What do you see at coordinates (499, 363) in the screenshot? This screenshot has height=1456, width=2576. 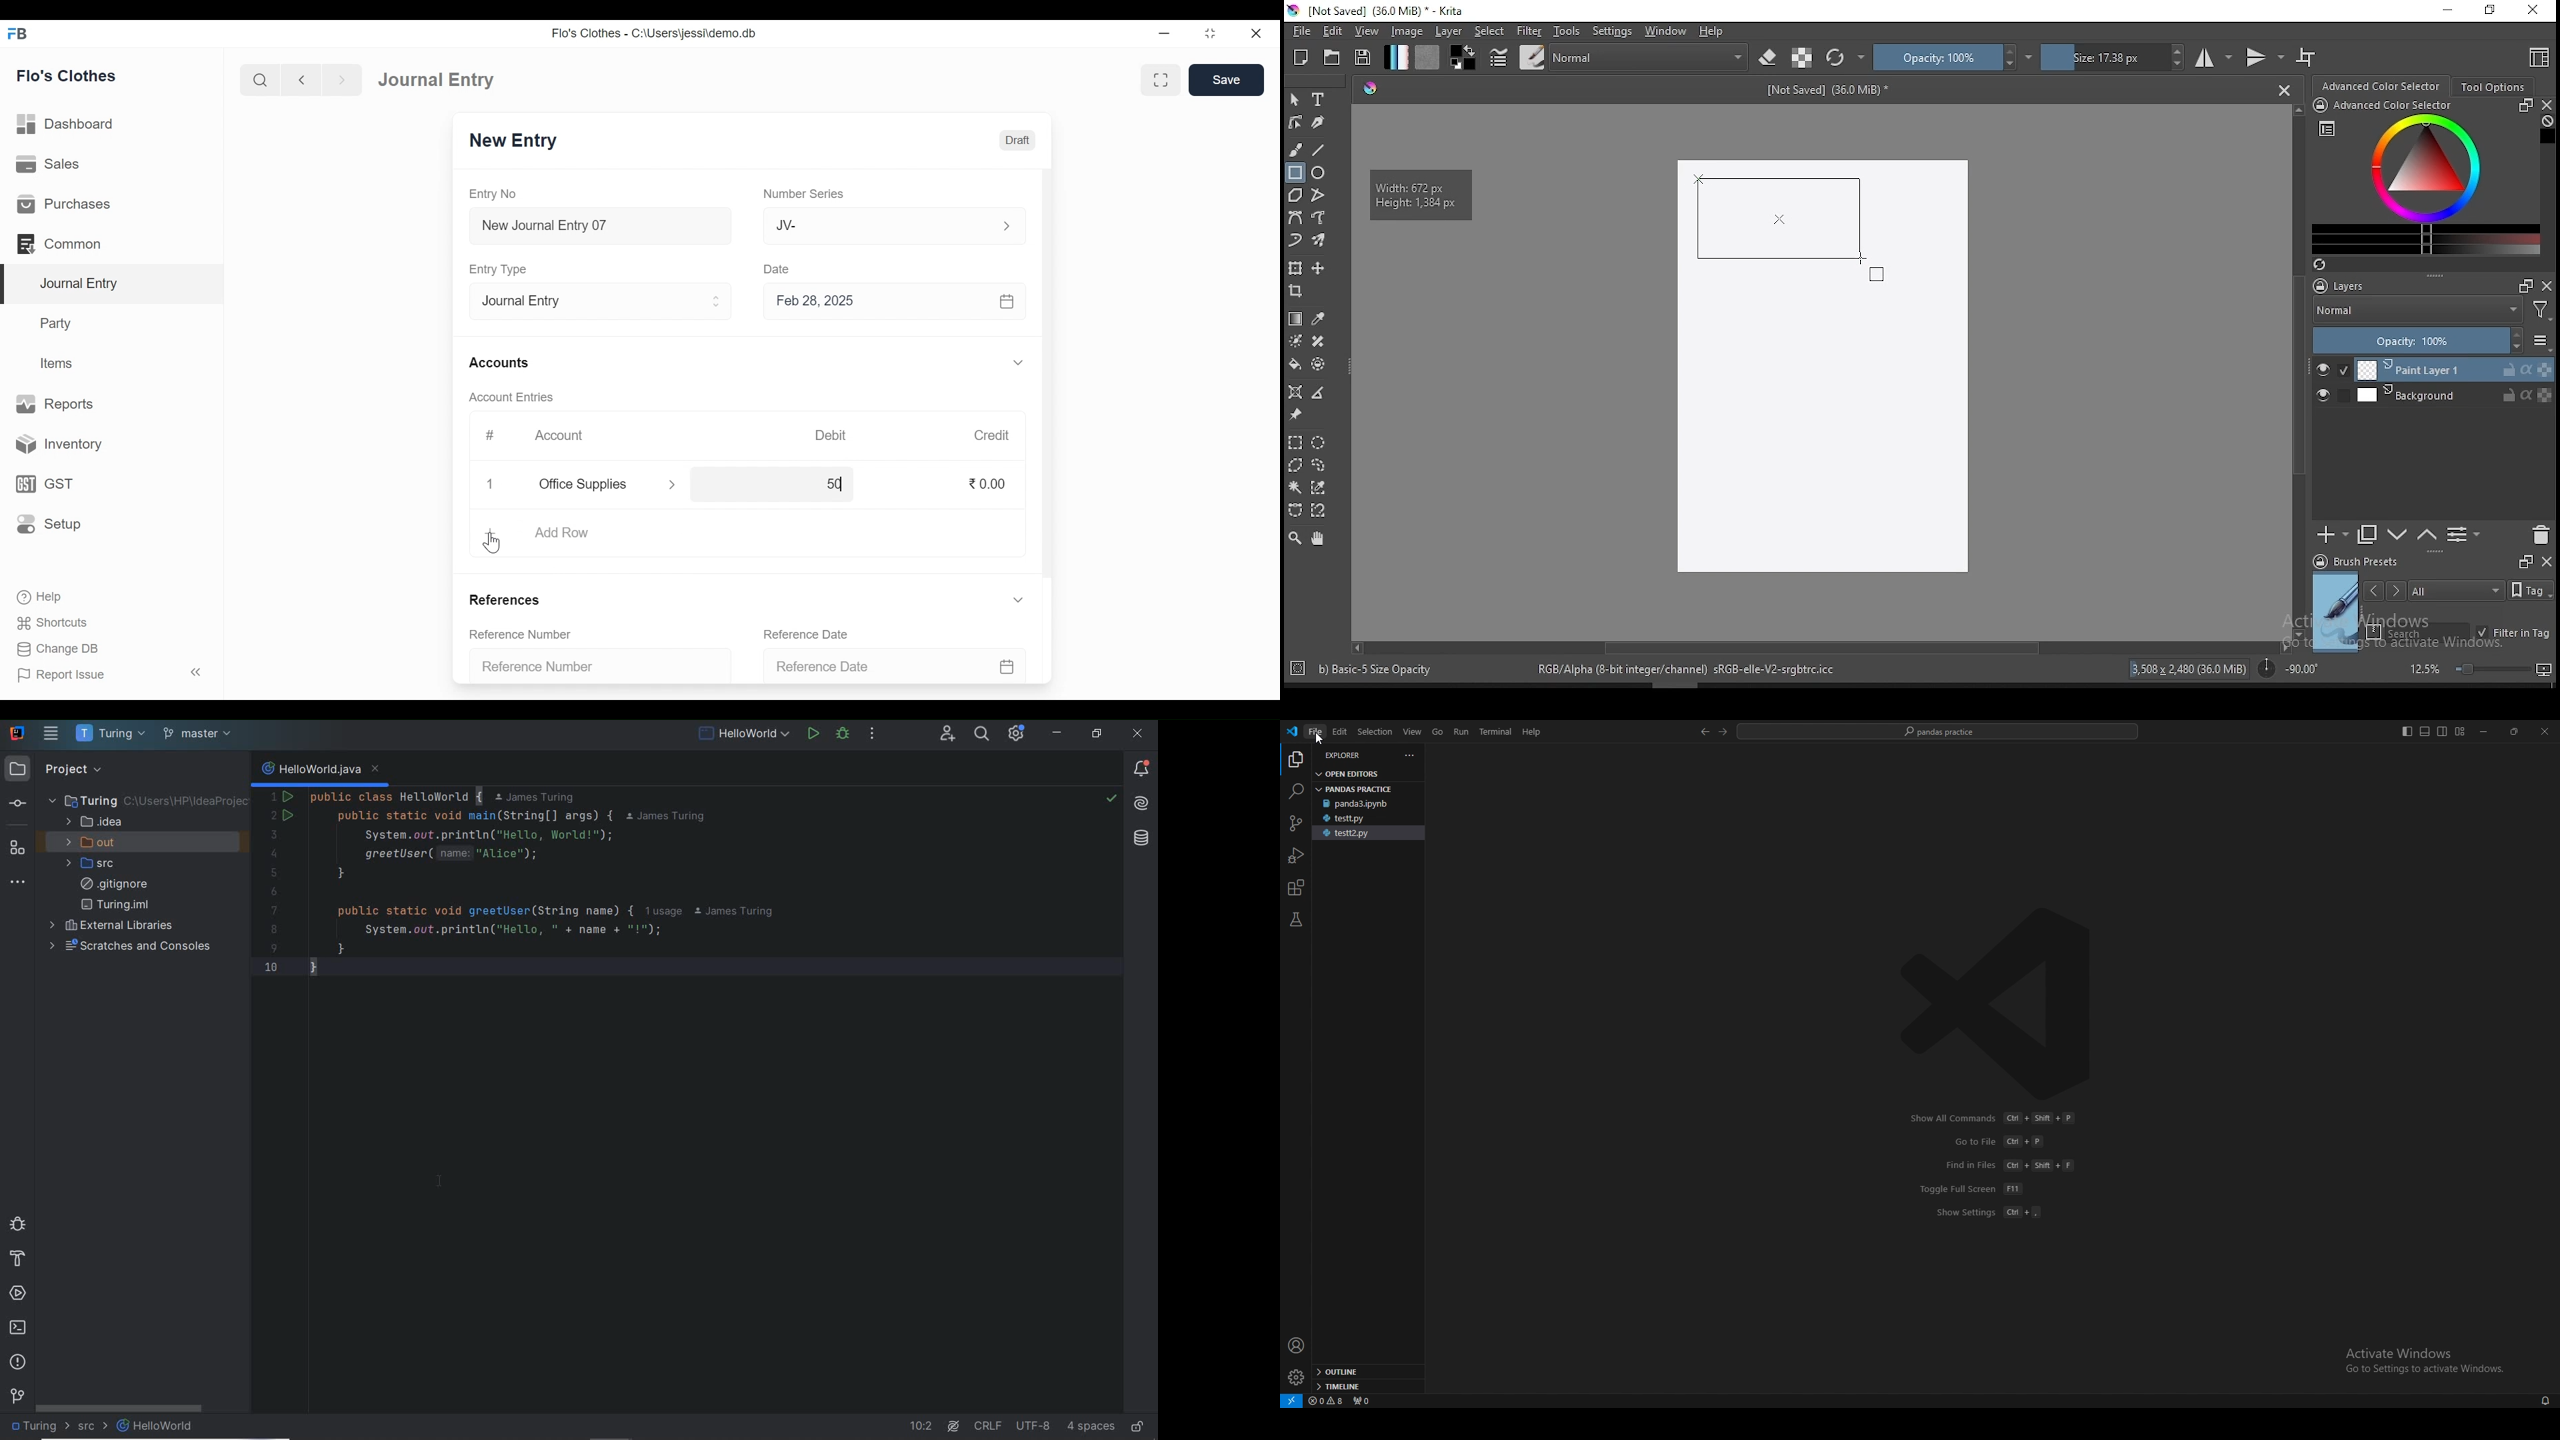 I see `Accounts` at bounding box center [499, 363].